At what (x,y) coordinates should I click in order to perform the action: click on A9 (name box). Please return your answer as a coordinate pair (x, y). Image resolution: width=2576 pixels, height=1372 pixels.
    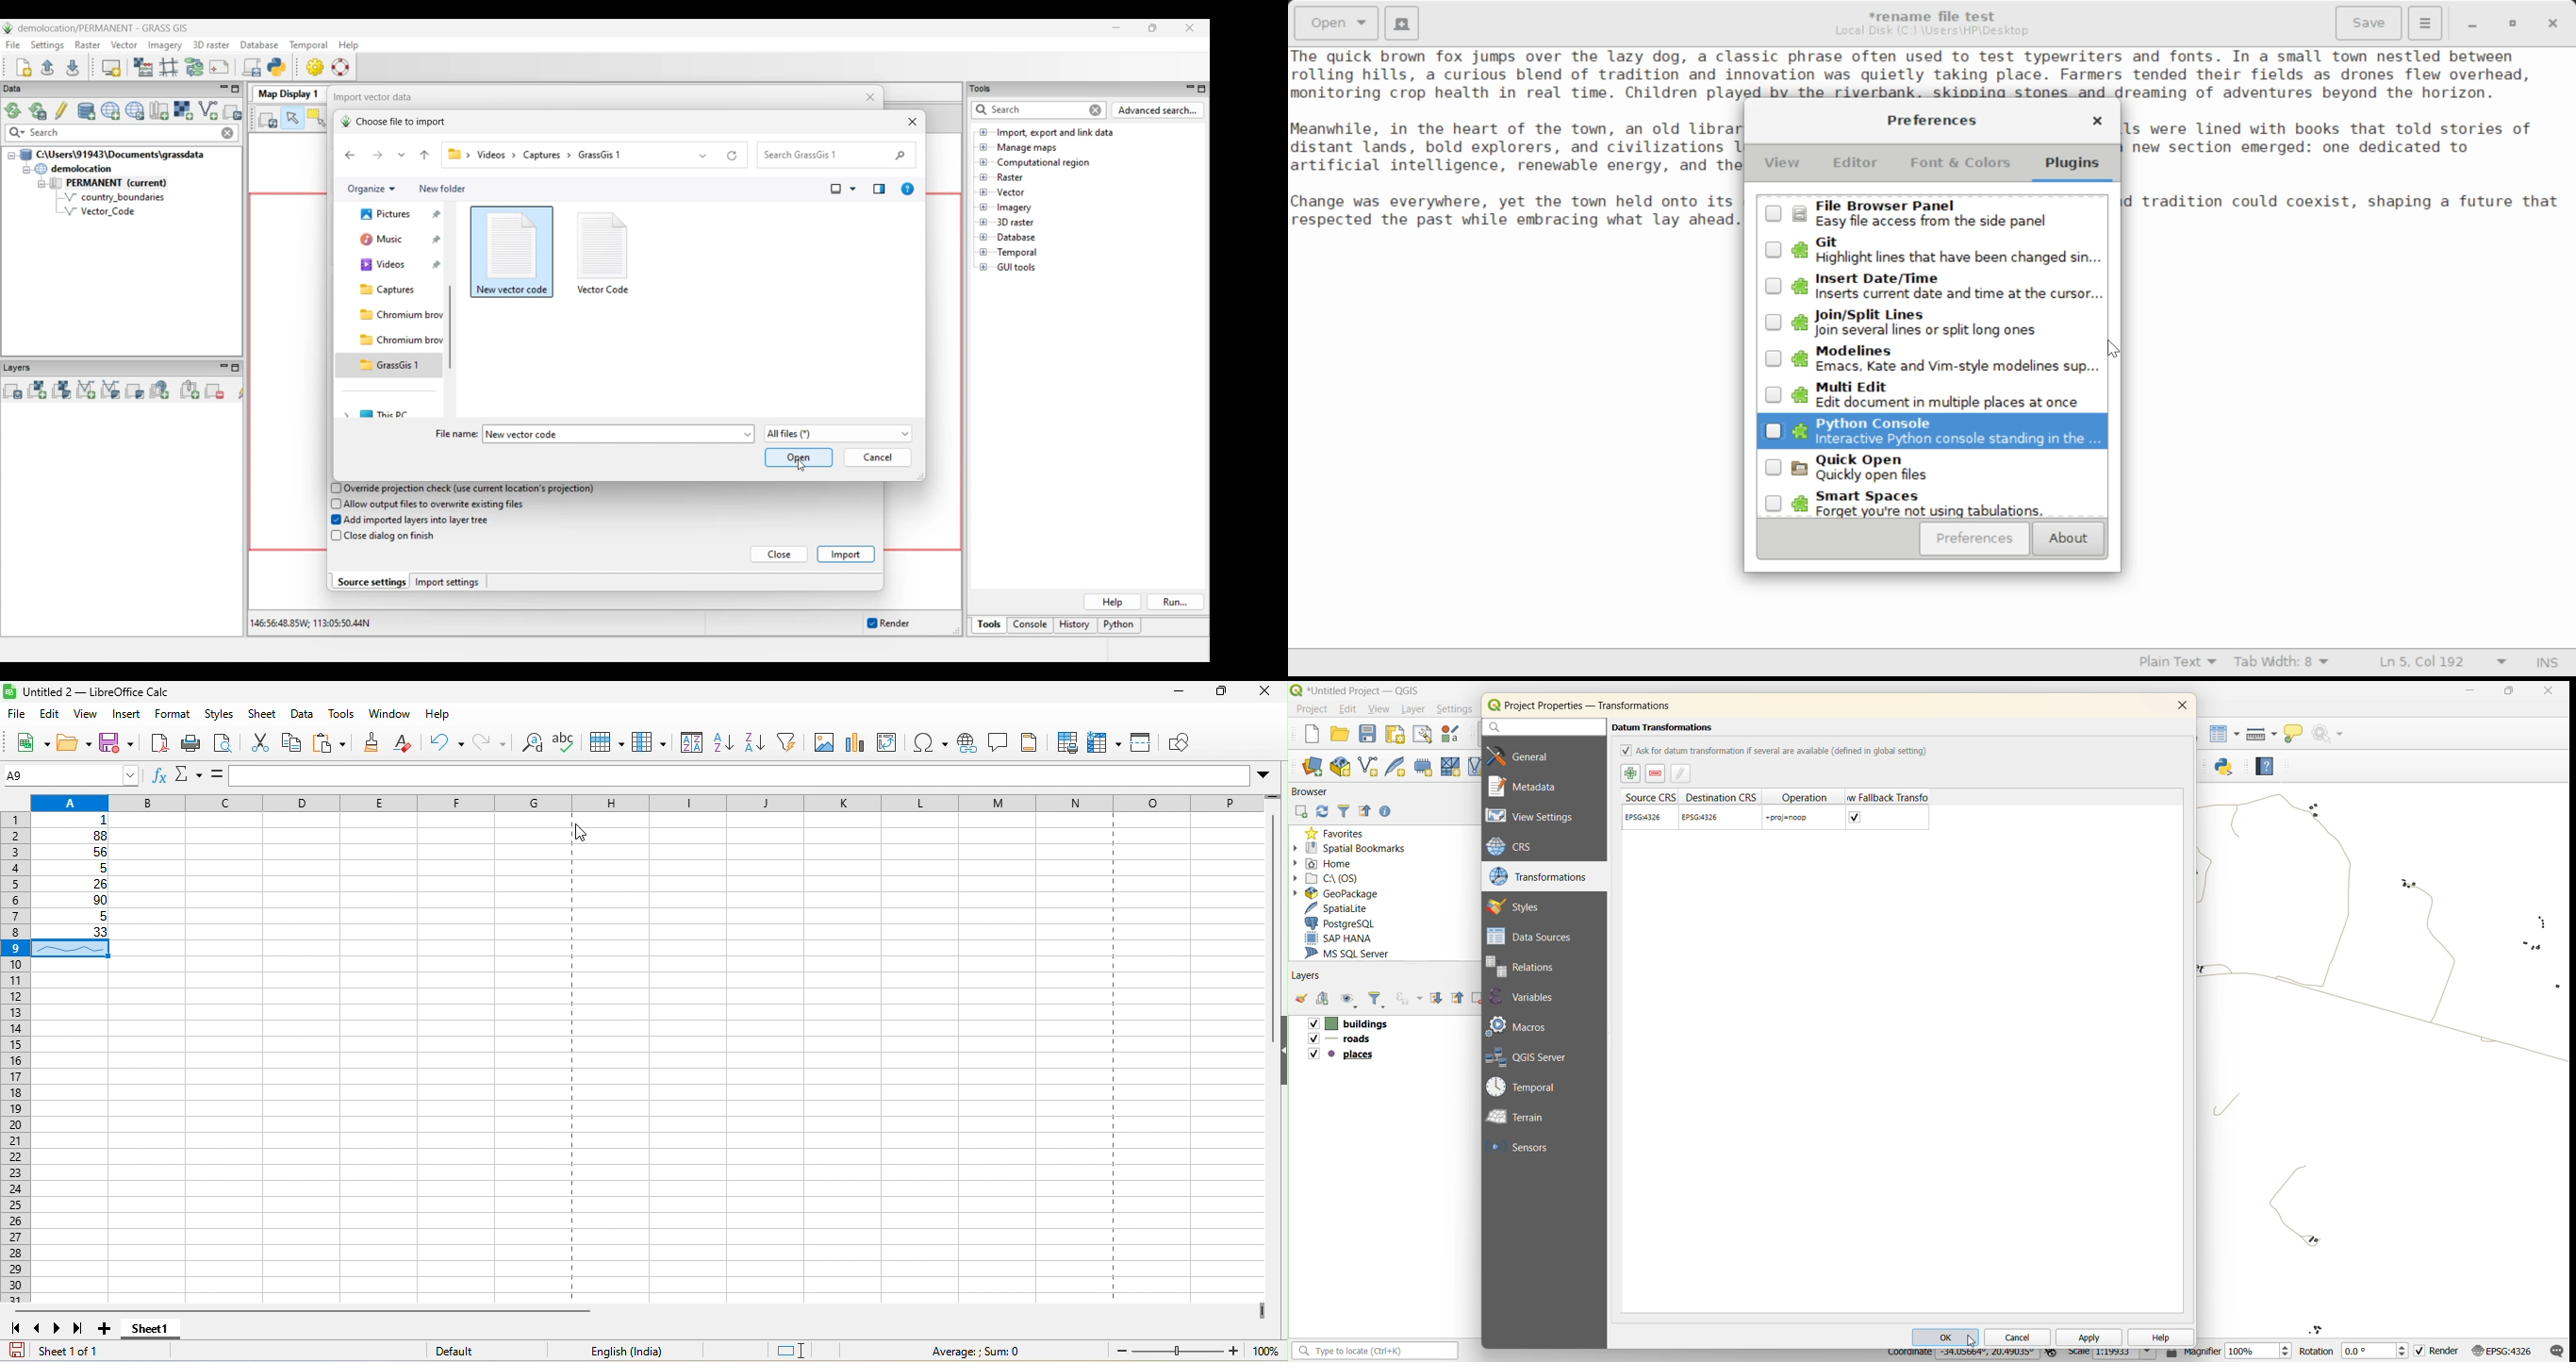
    Looking at the image, I should click on (71, 774).